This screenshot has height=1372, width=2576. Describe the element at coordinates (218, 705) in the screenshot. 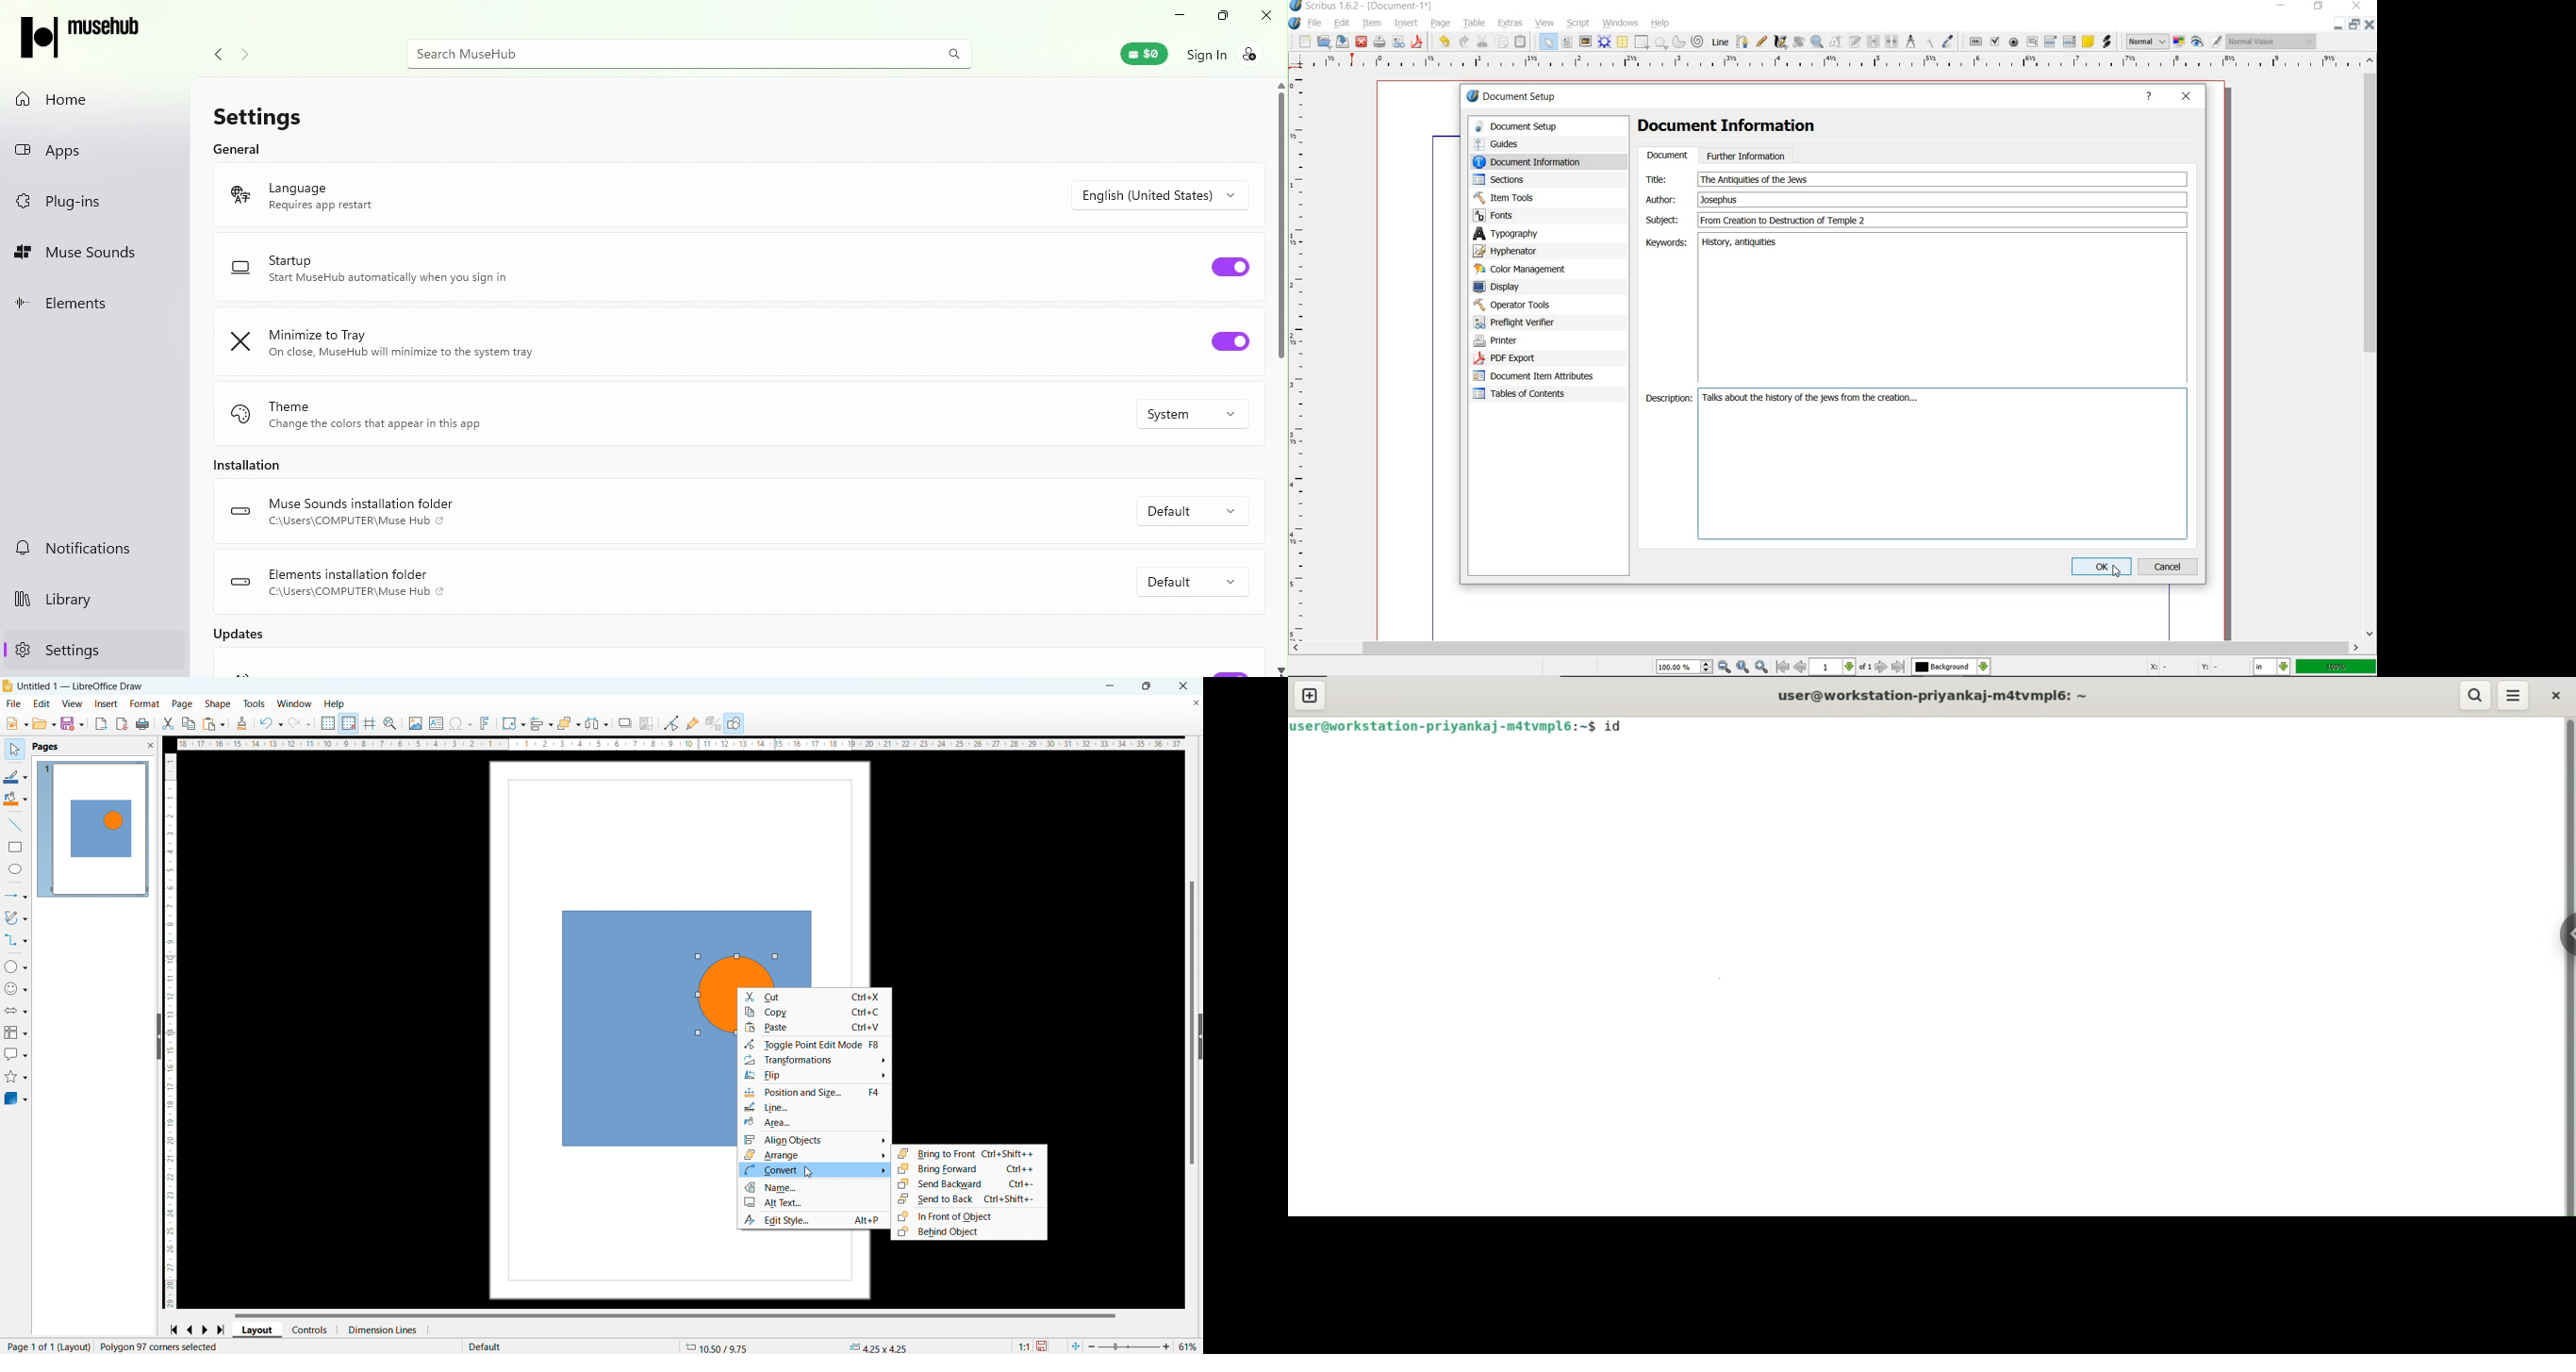

I see `shape` at that location.